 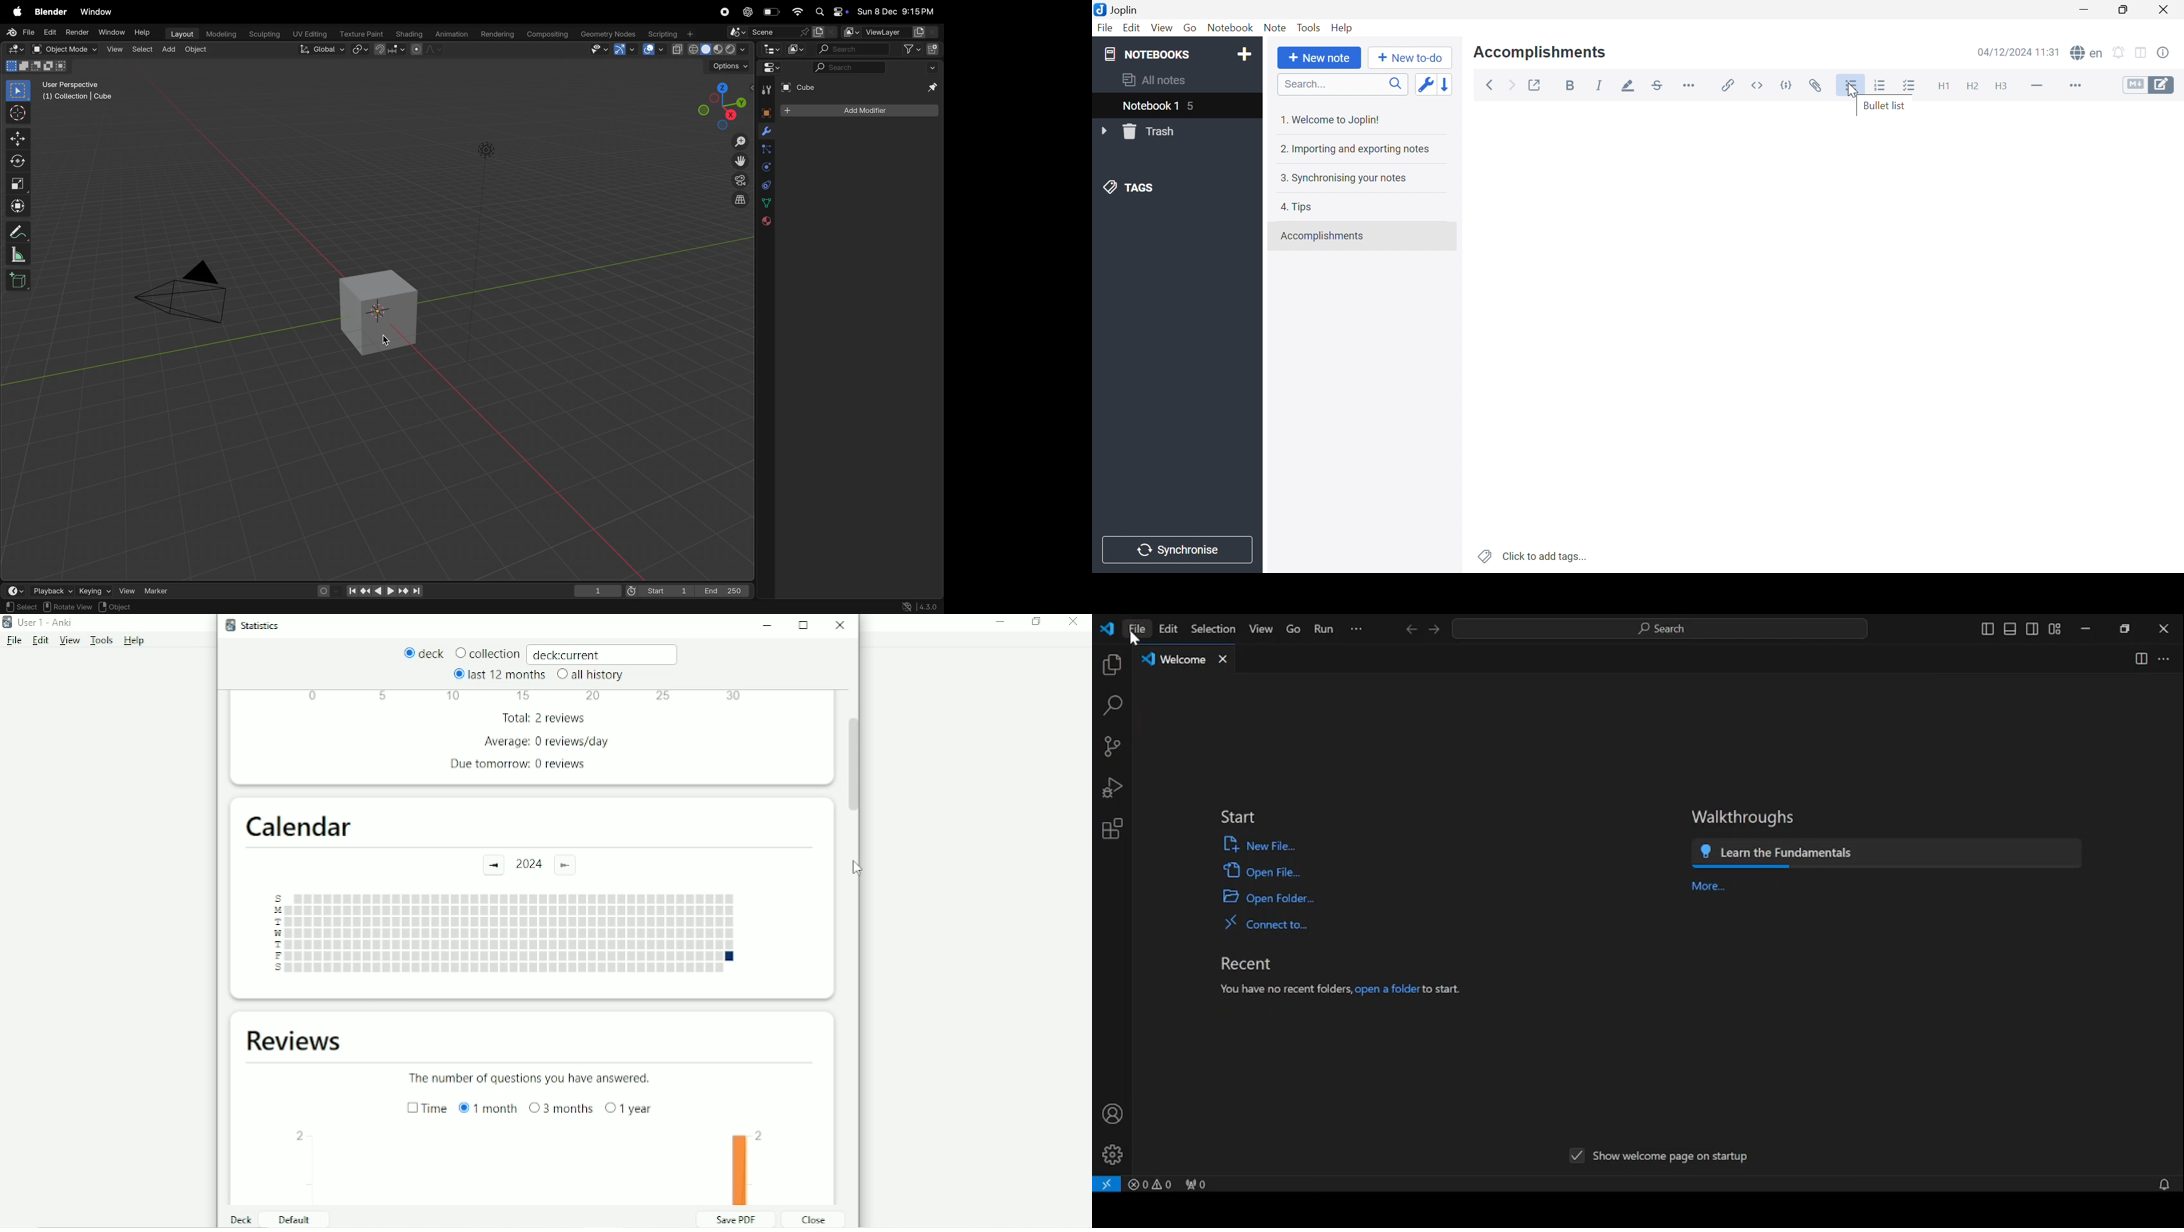 I want to click on 1 year, so click(x=630, y=1109).